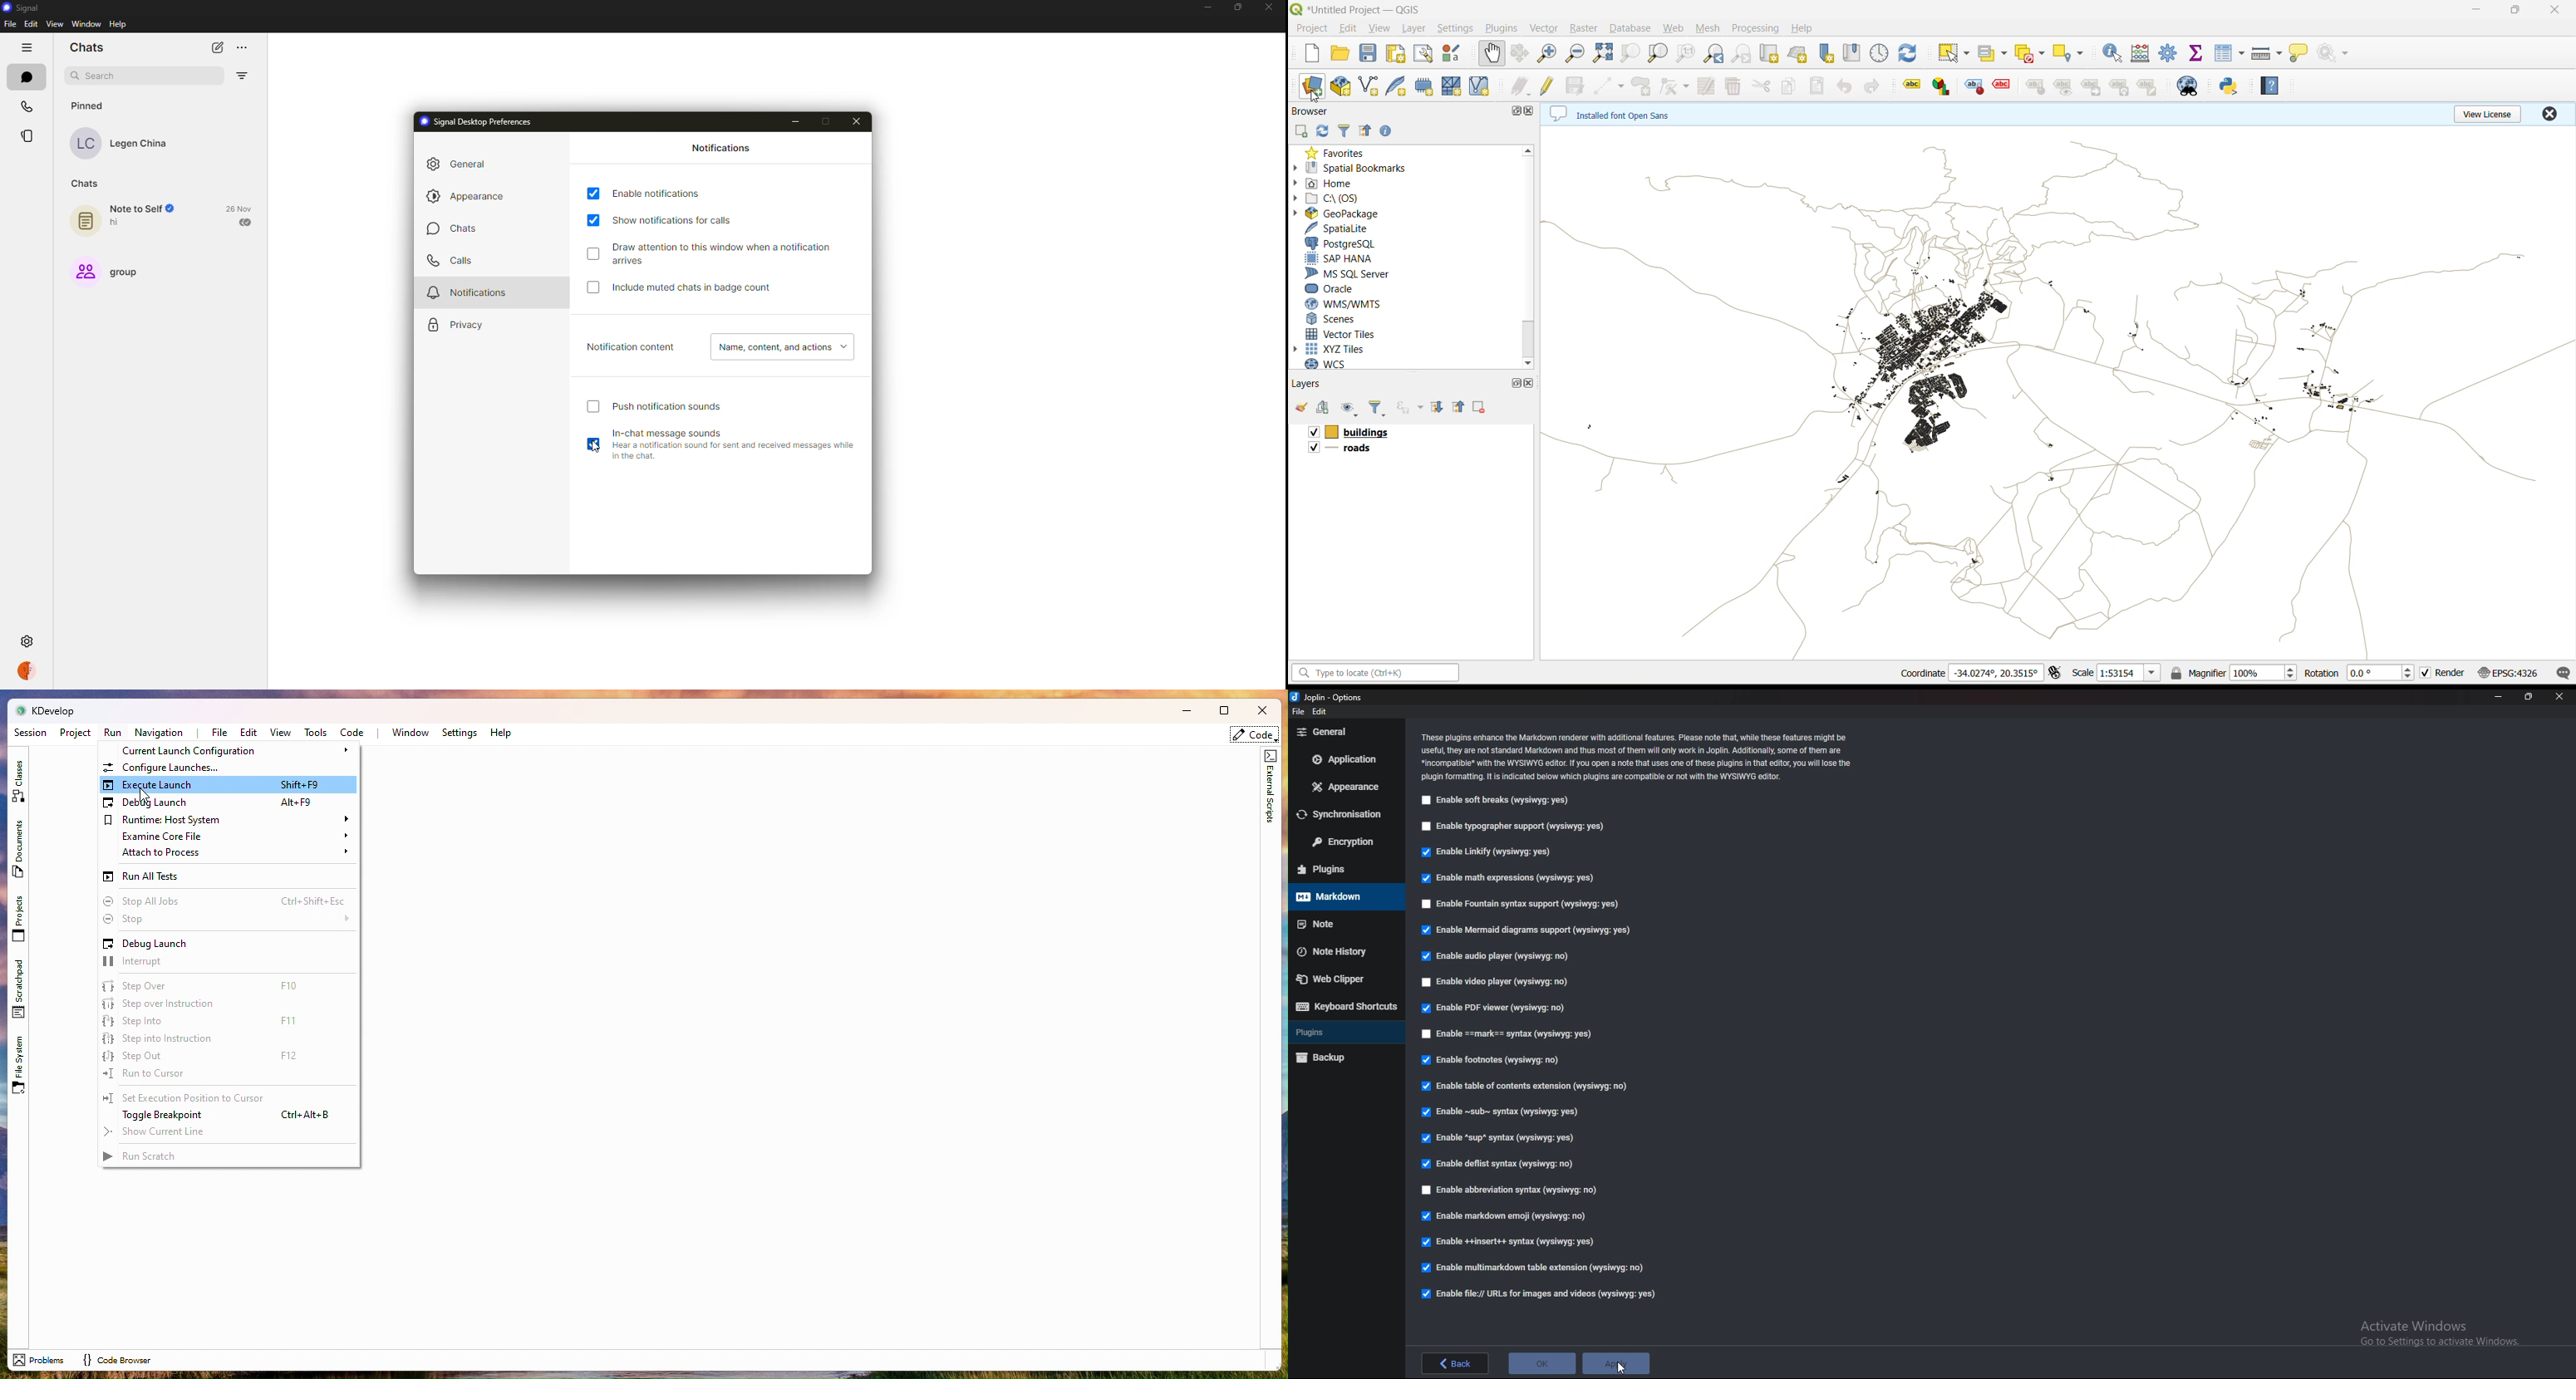  What do you see at coordinates (2560, 697) in the screenshot?
I see `close` at bounding box center [2560, 697].